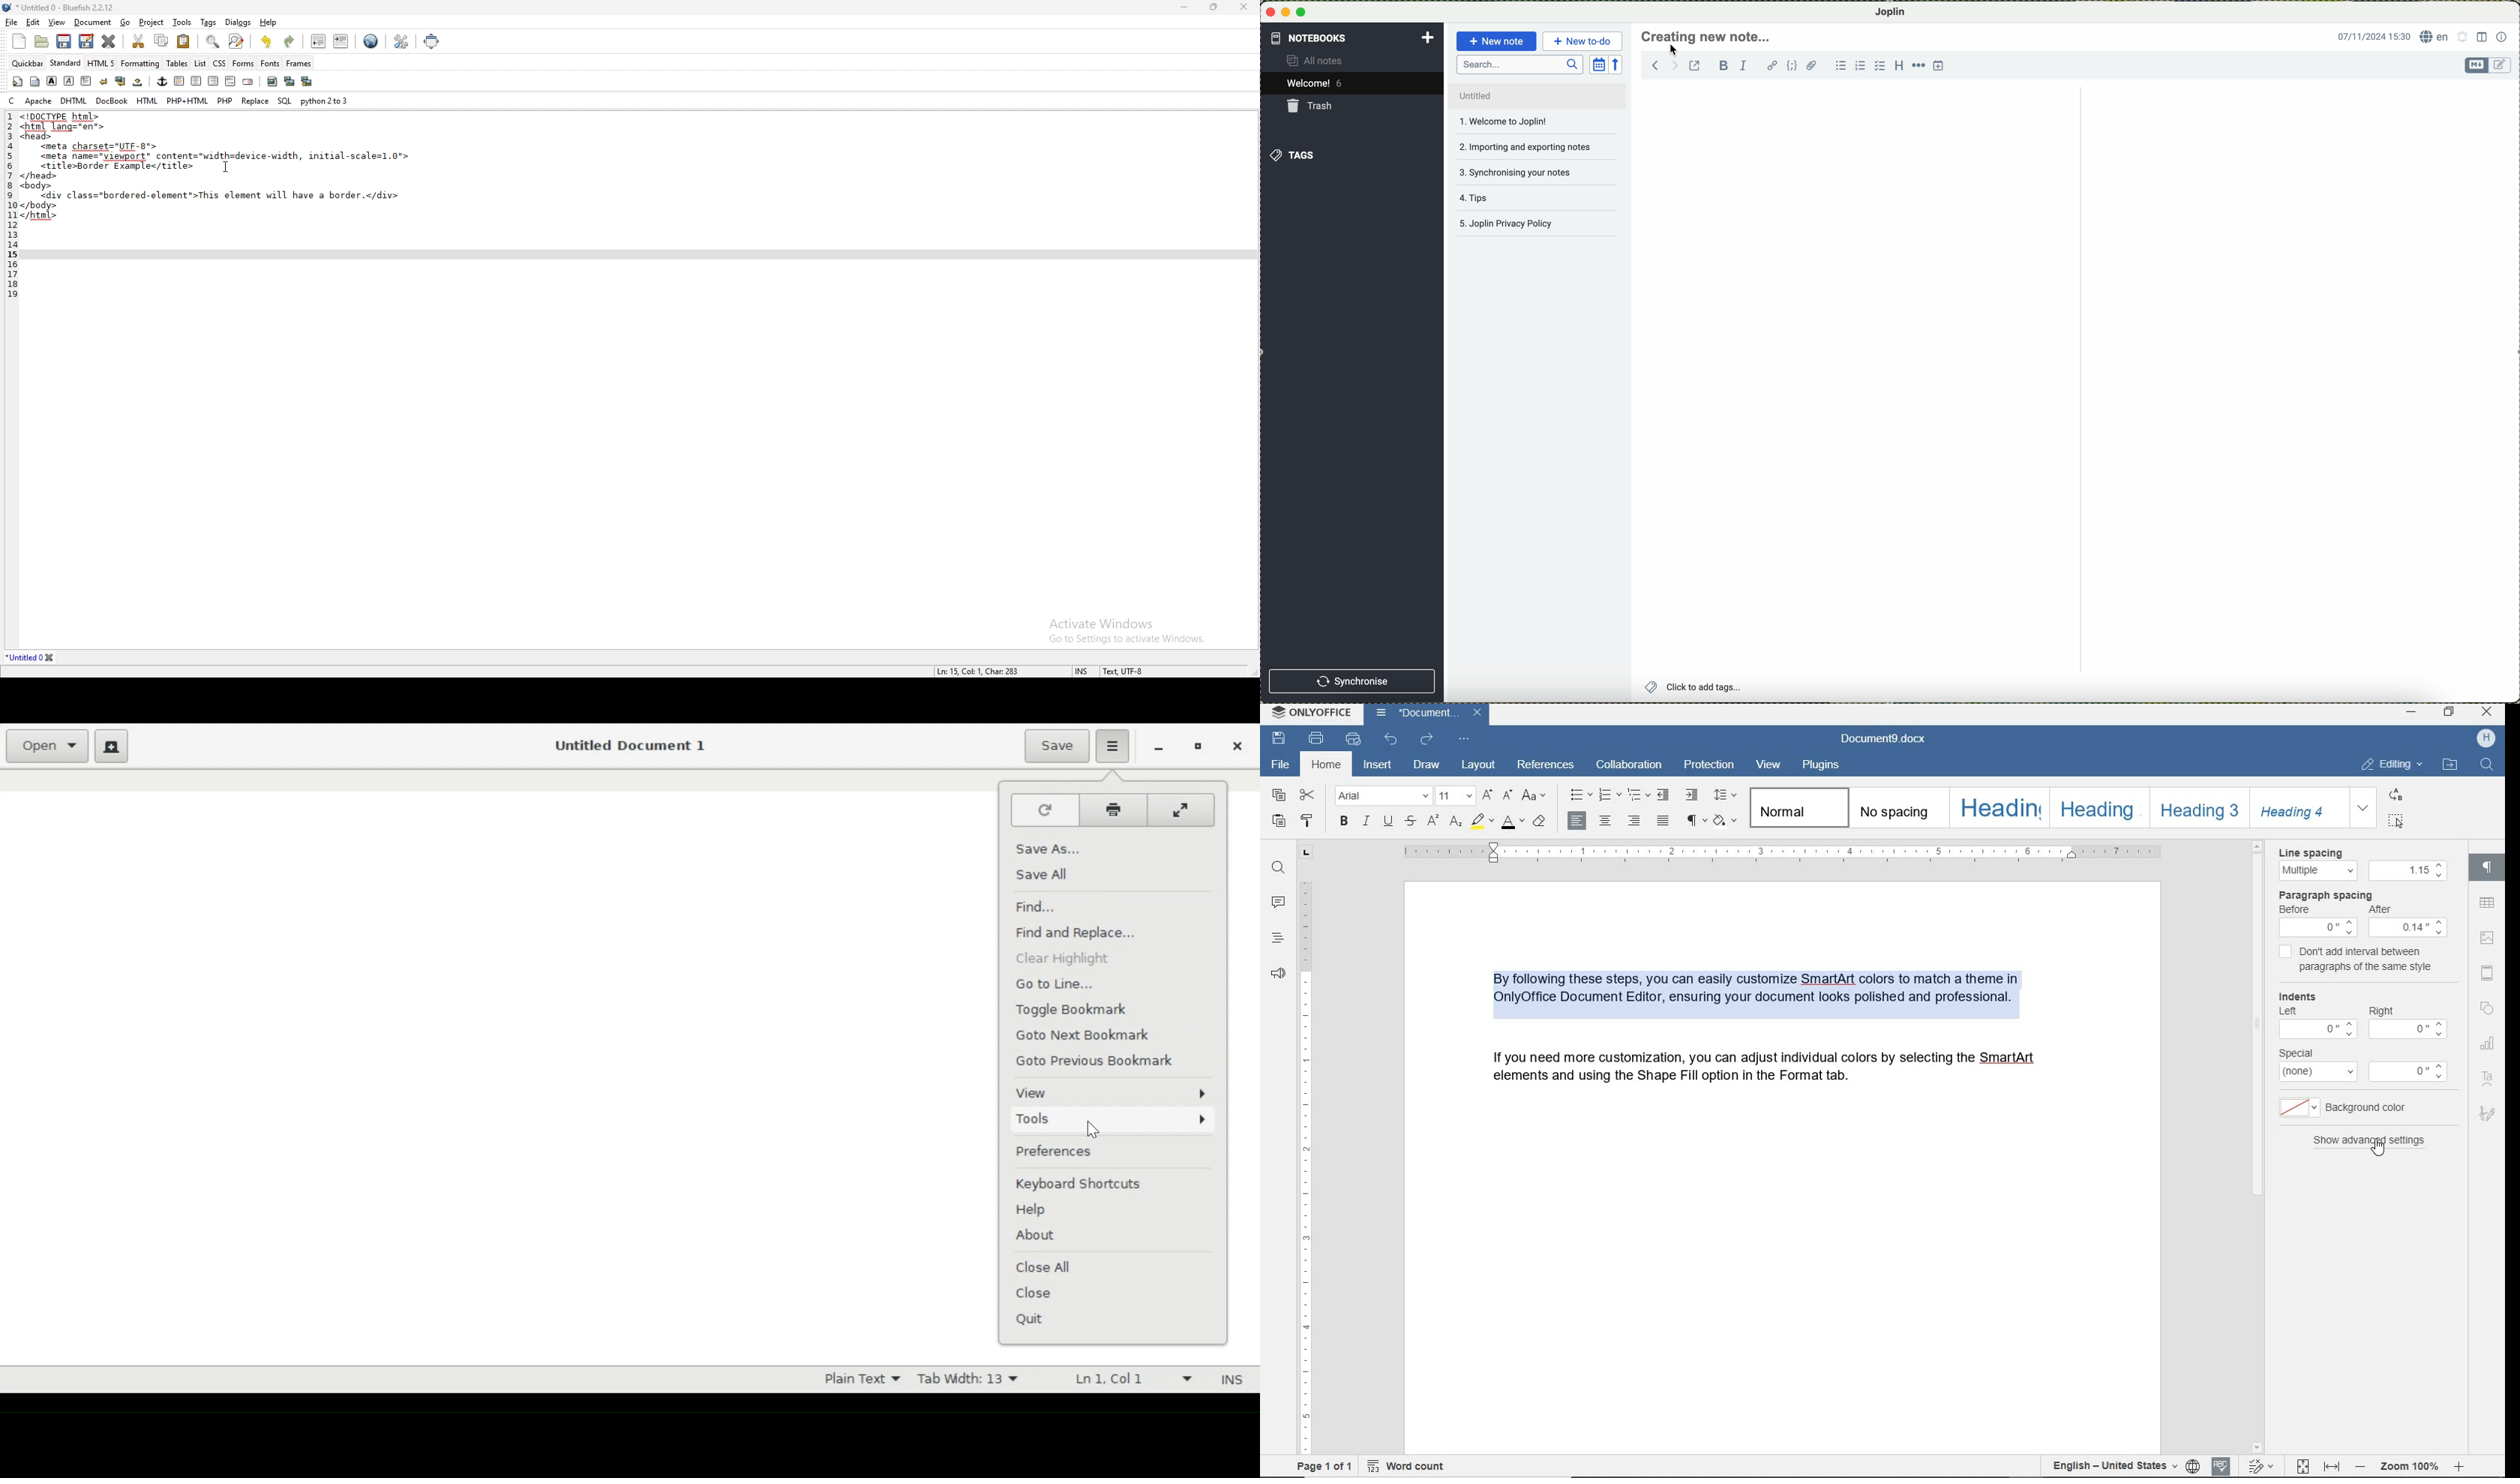  What do you see at coordinates (1084, 671) in the screenshot?
I see `INS` at bounding box center [1084, 671].